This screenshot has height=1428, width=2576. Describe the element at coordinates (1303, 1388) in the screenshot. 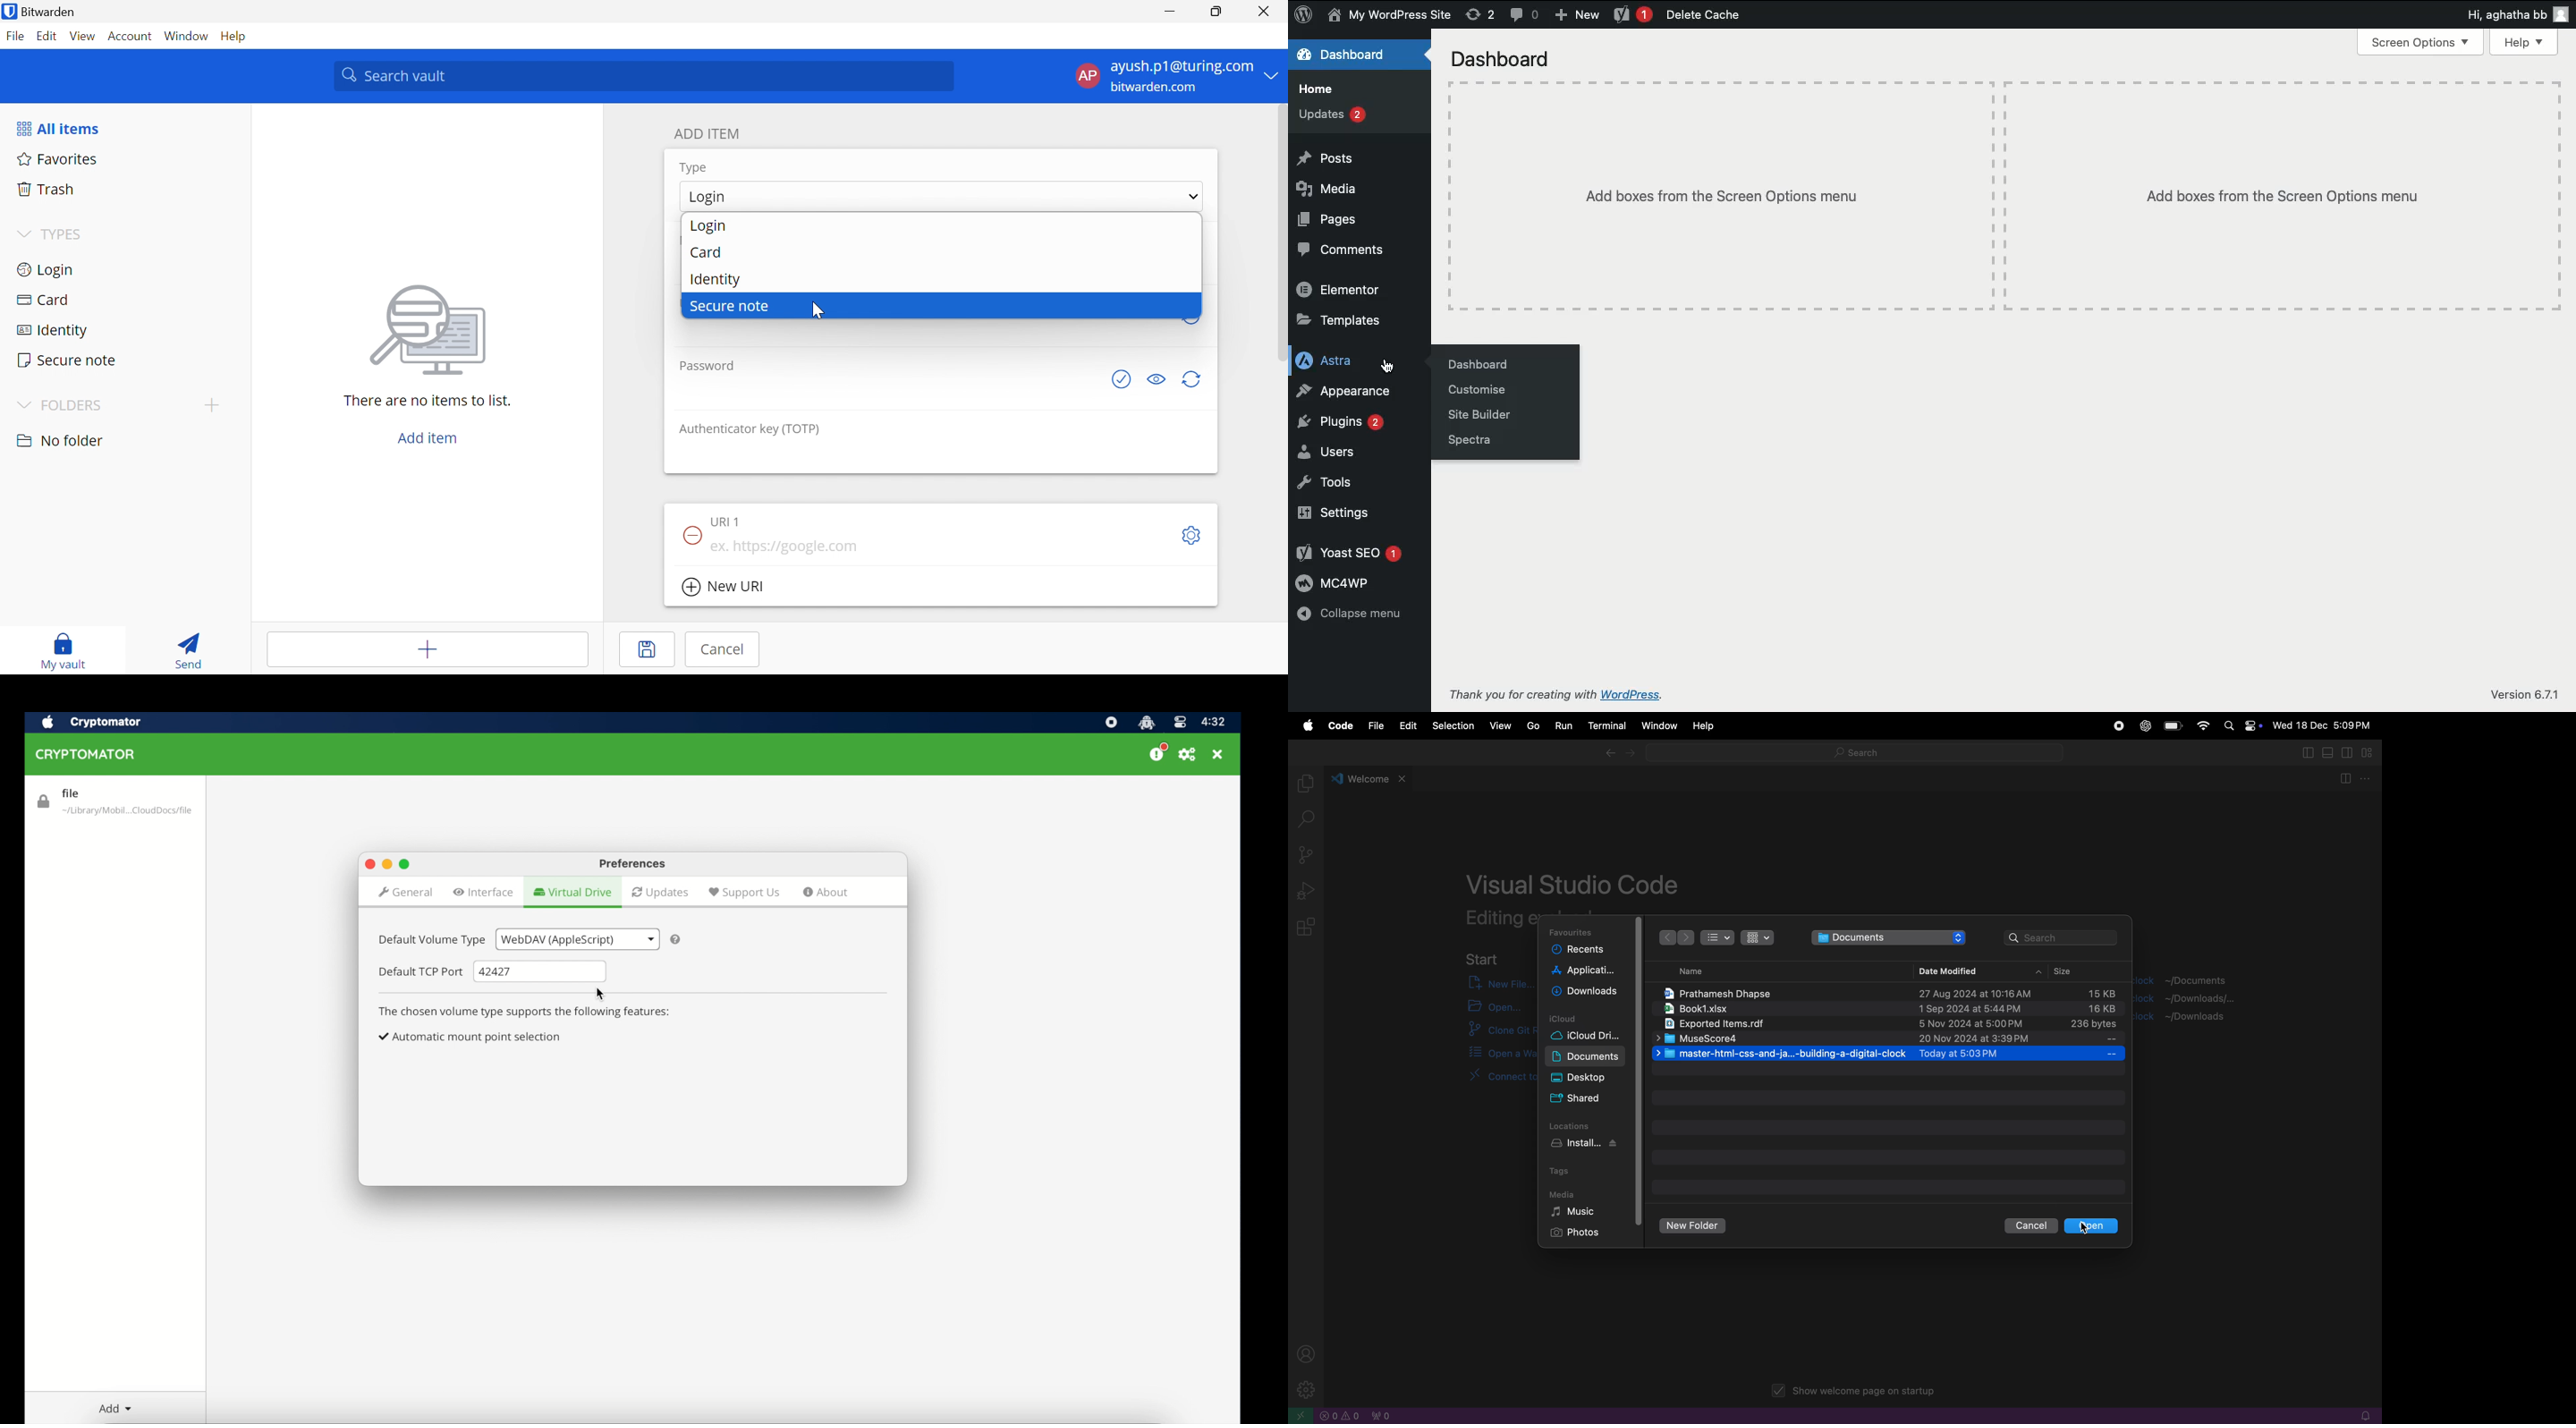

I see `settings` at that location.